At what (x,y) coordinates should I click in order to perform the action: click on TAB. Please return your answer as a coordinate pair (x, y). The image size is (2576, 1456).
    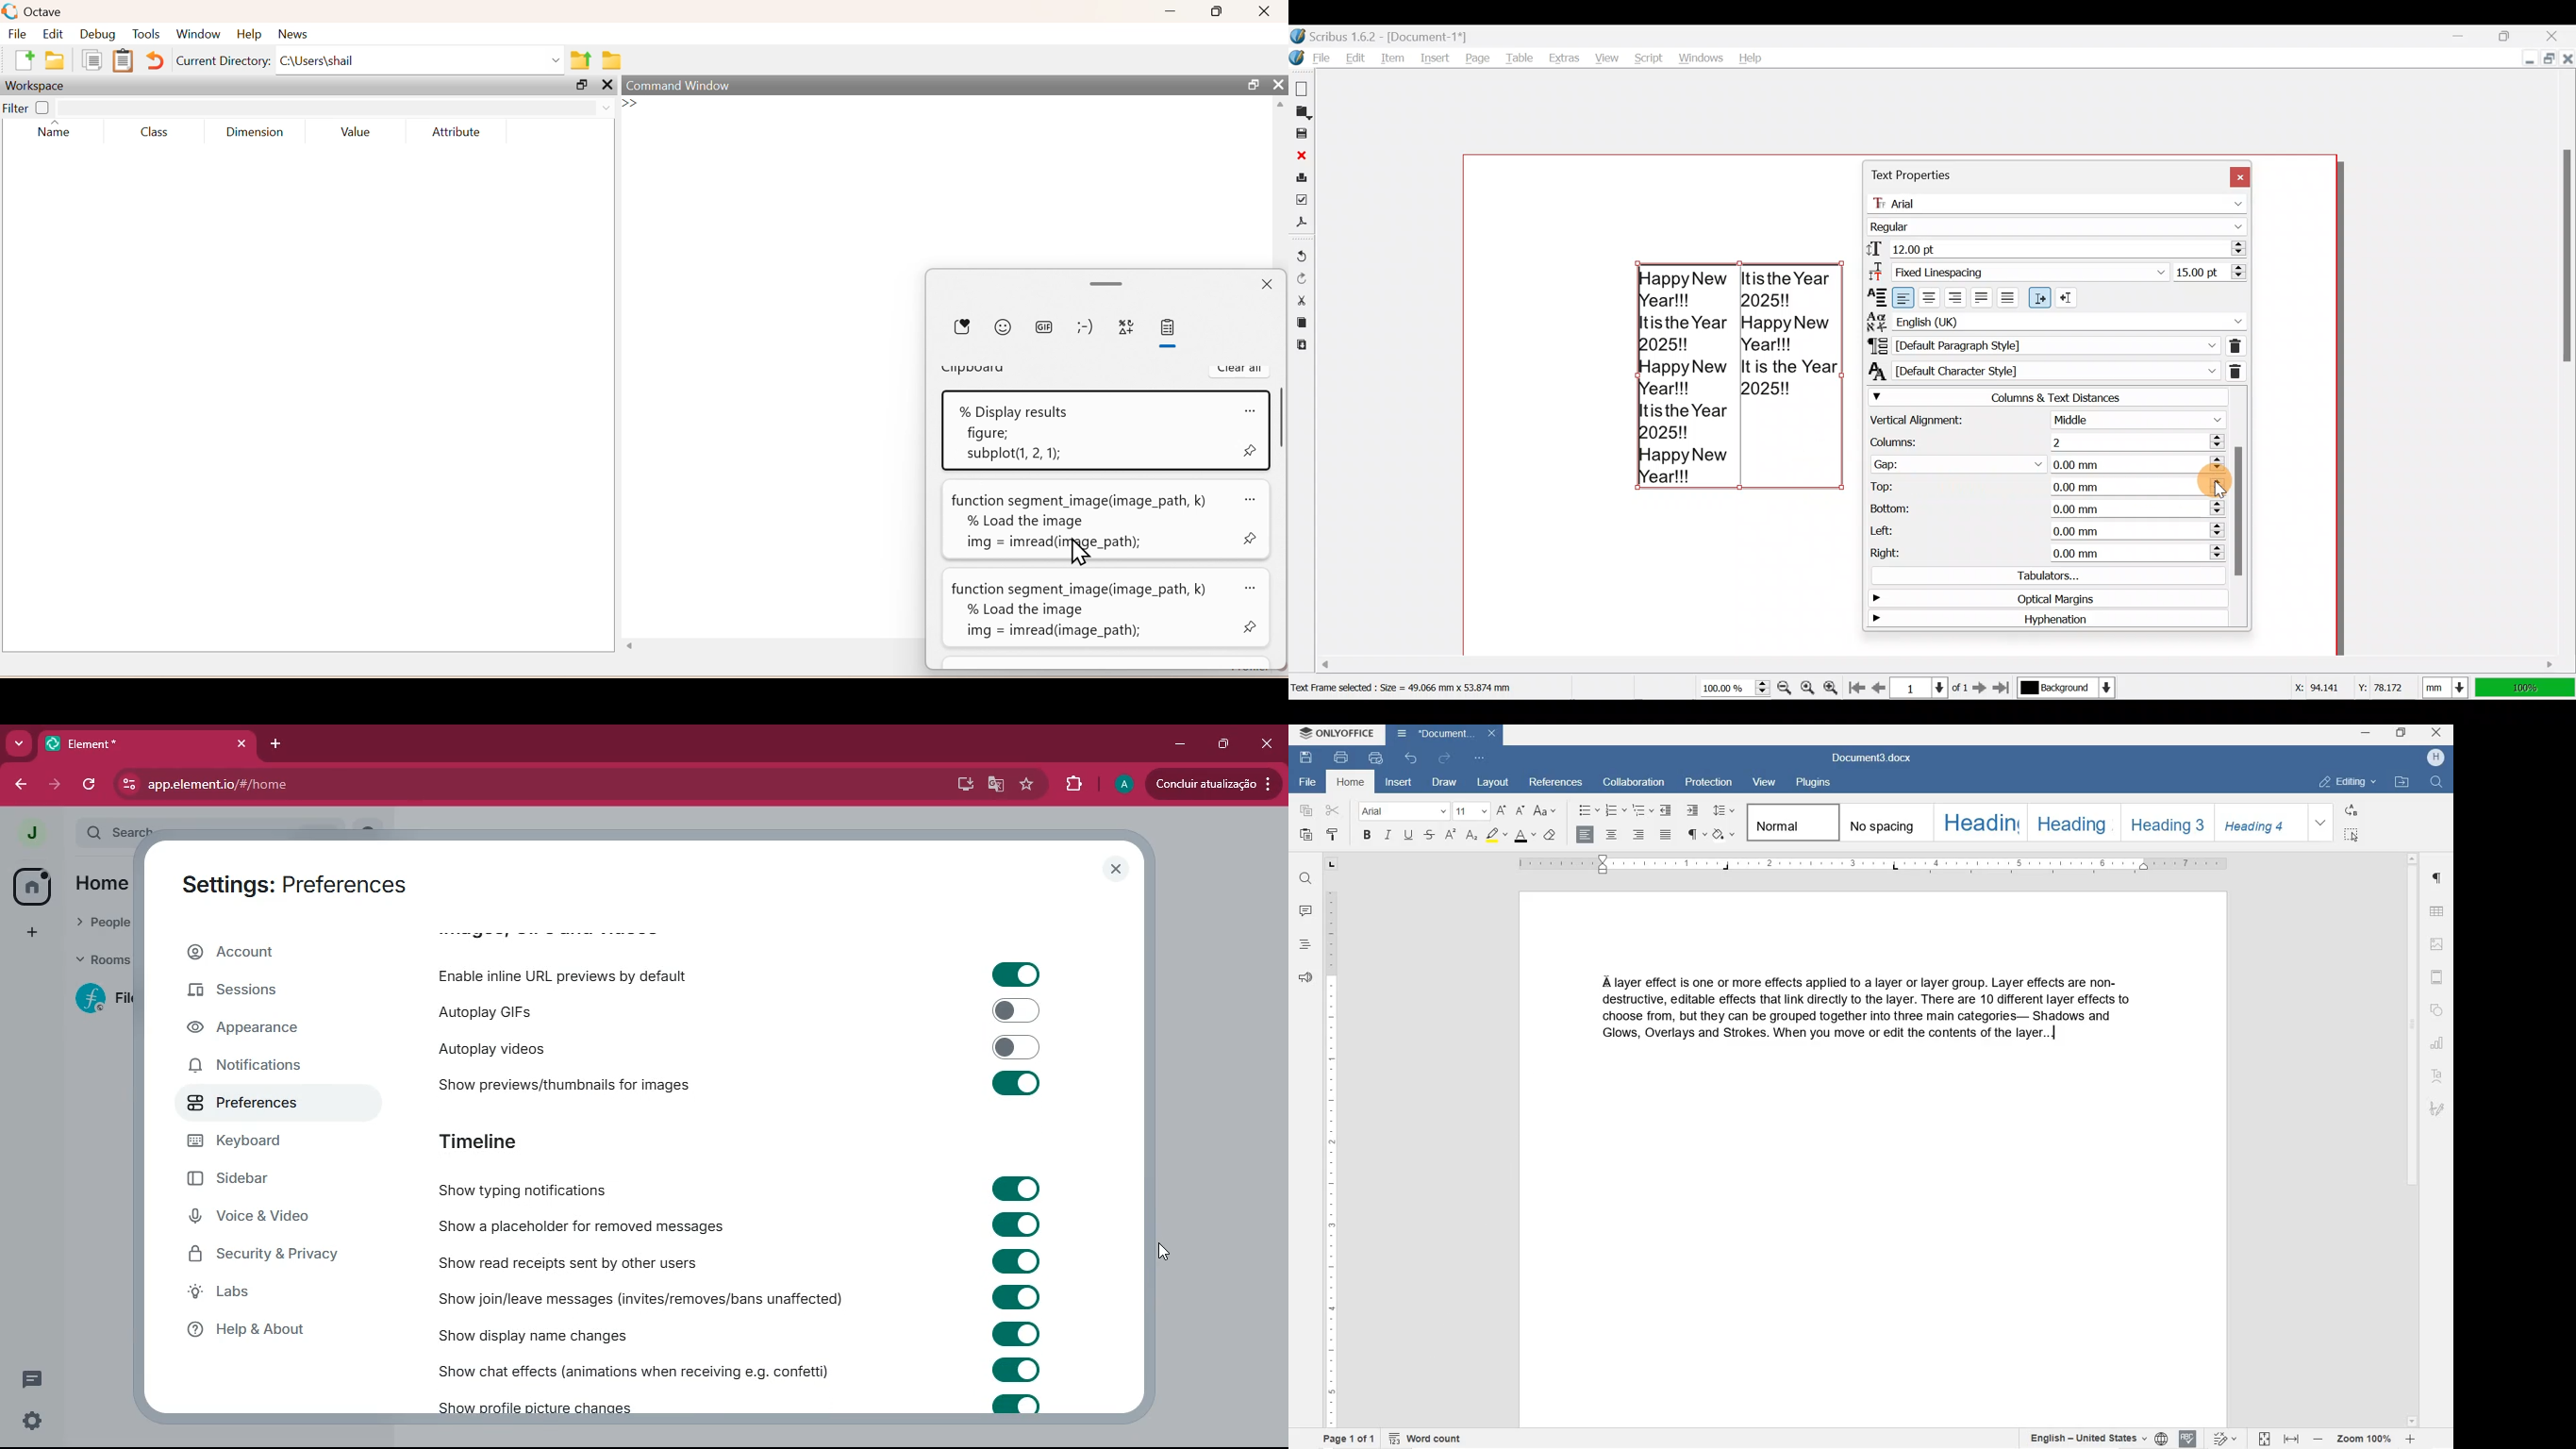
    Looking at the image, I should click on (1331, 866).